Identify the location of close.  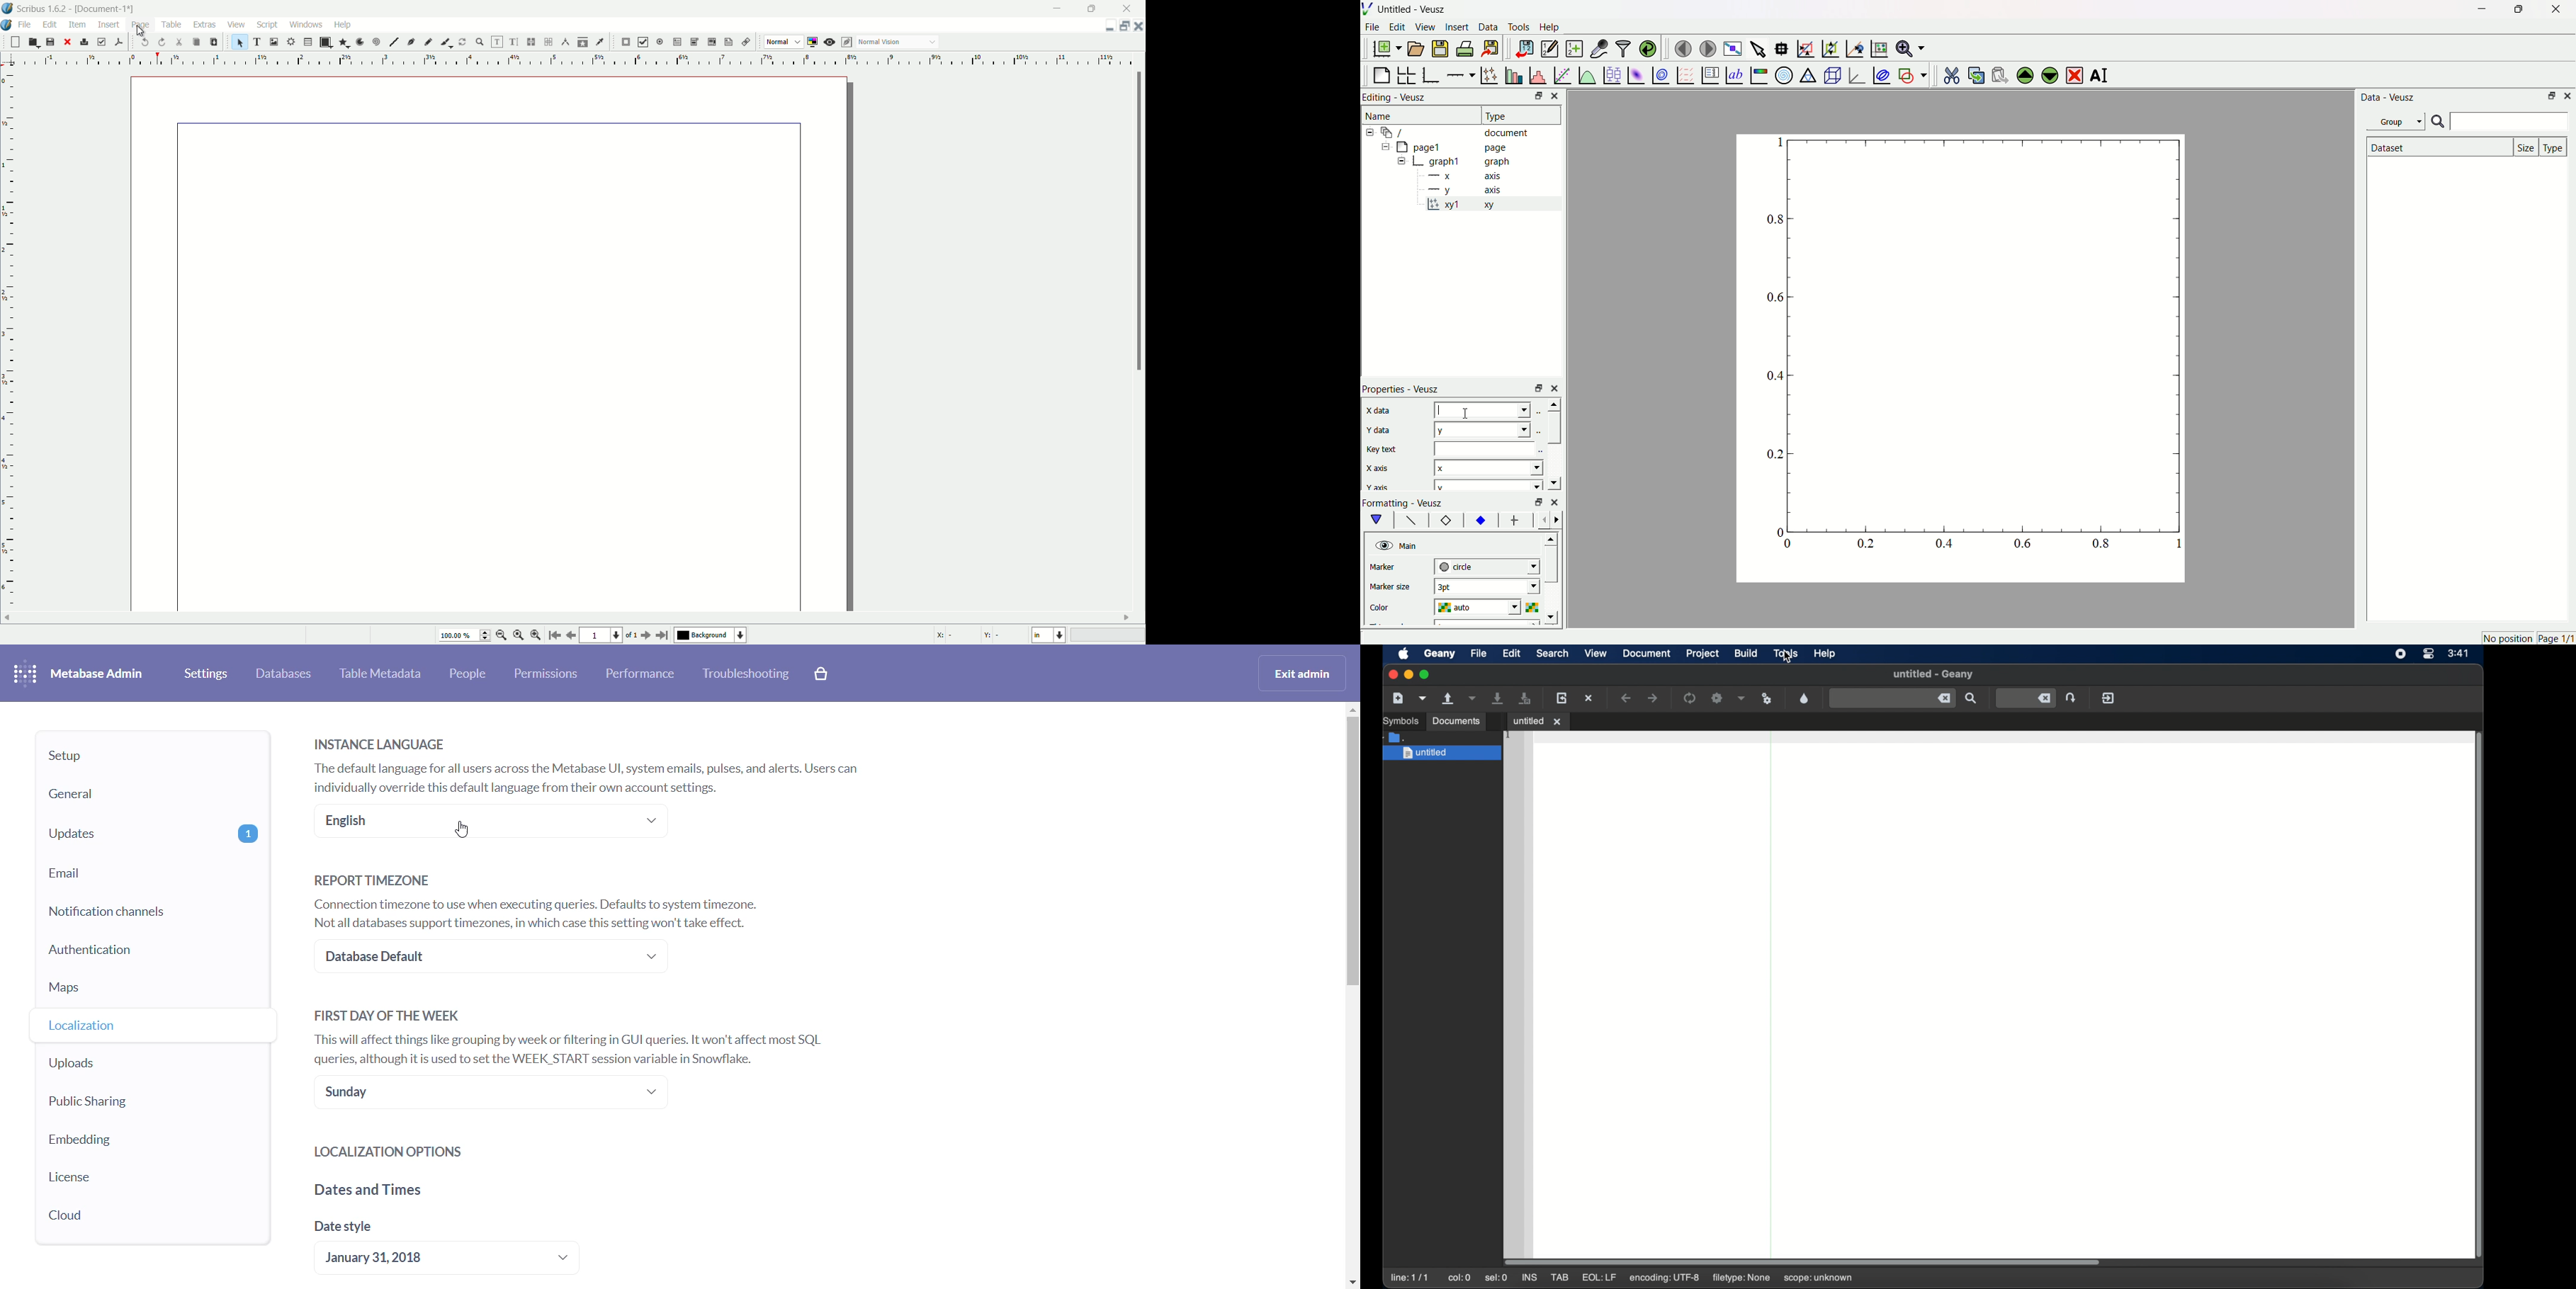
(1392, 675).